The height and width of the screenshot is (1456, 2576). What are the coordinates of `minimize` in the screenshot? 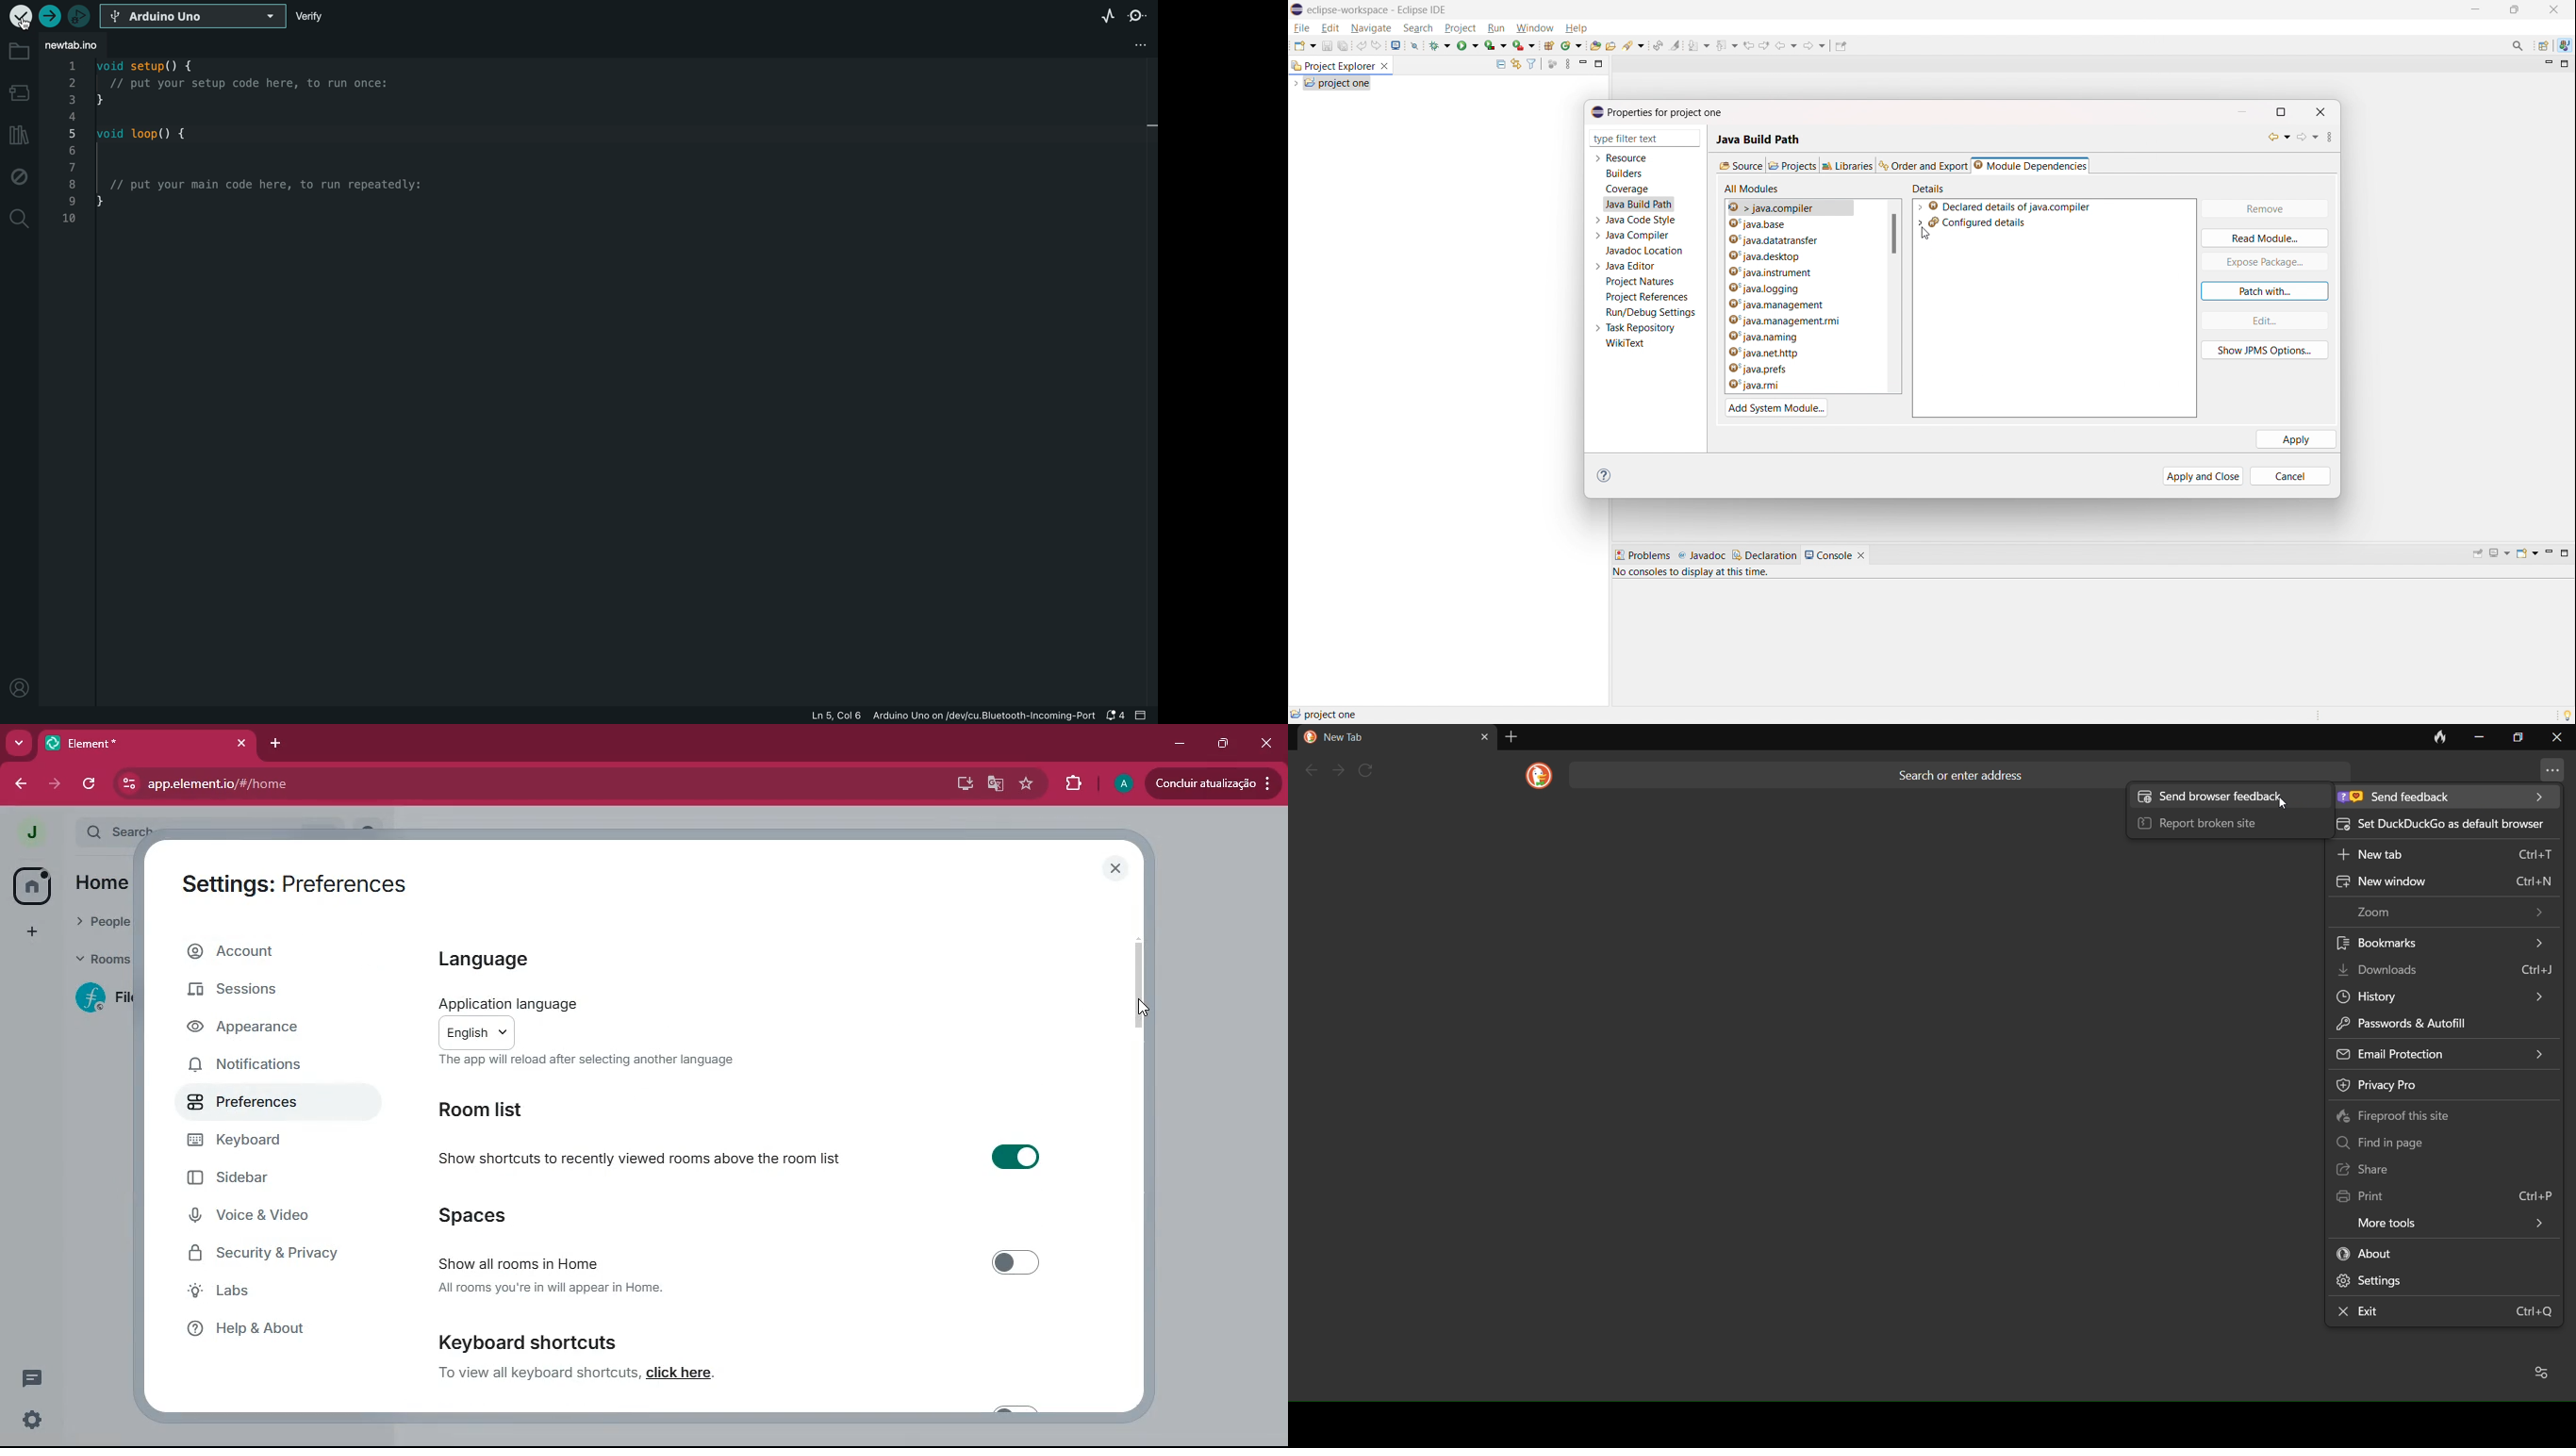 It's located at (1583, 64).